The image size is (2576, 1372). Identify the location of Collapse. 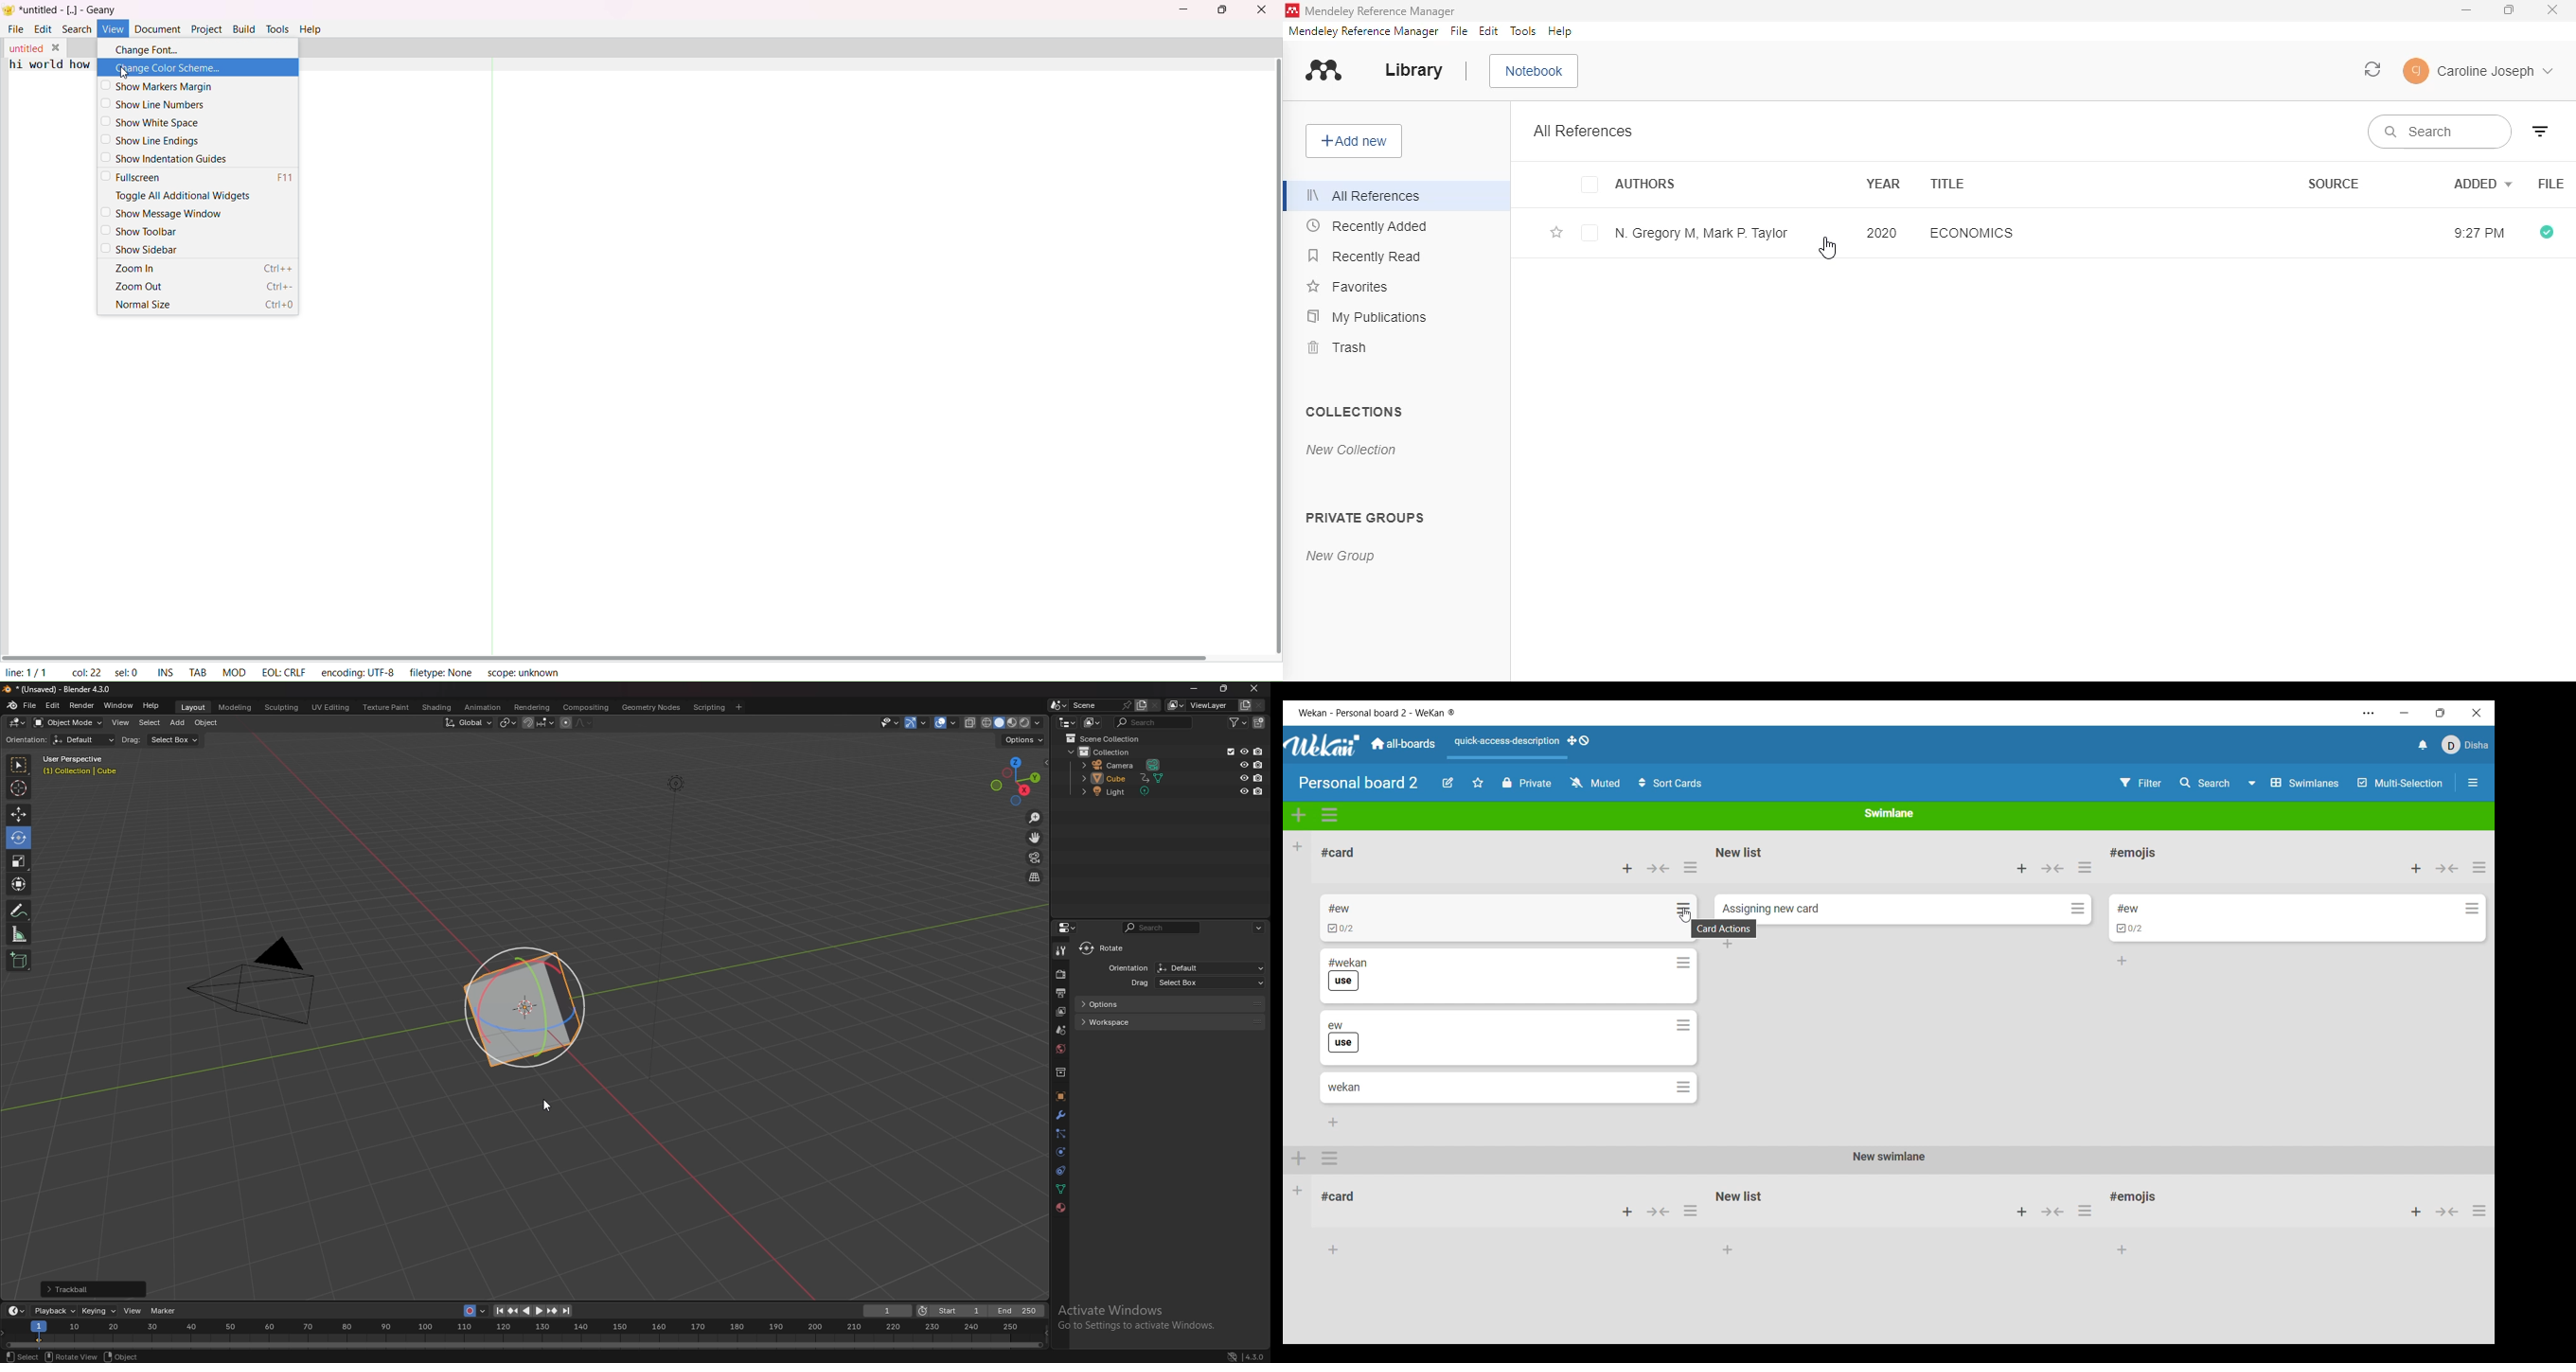
(2447, 868).